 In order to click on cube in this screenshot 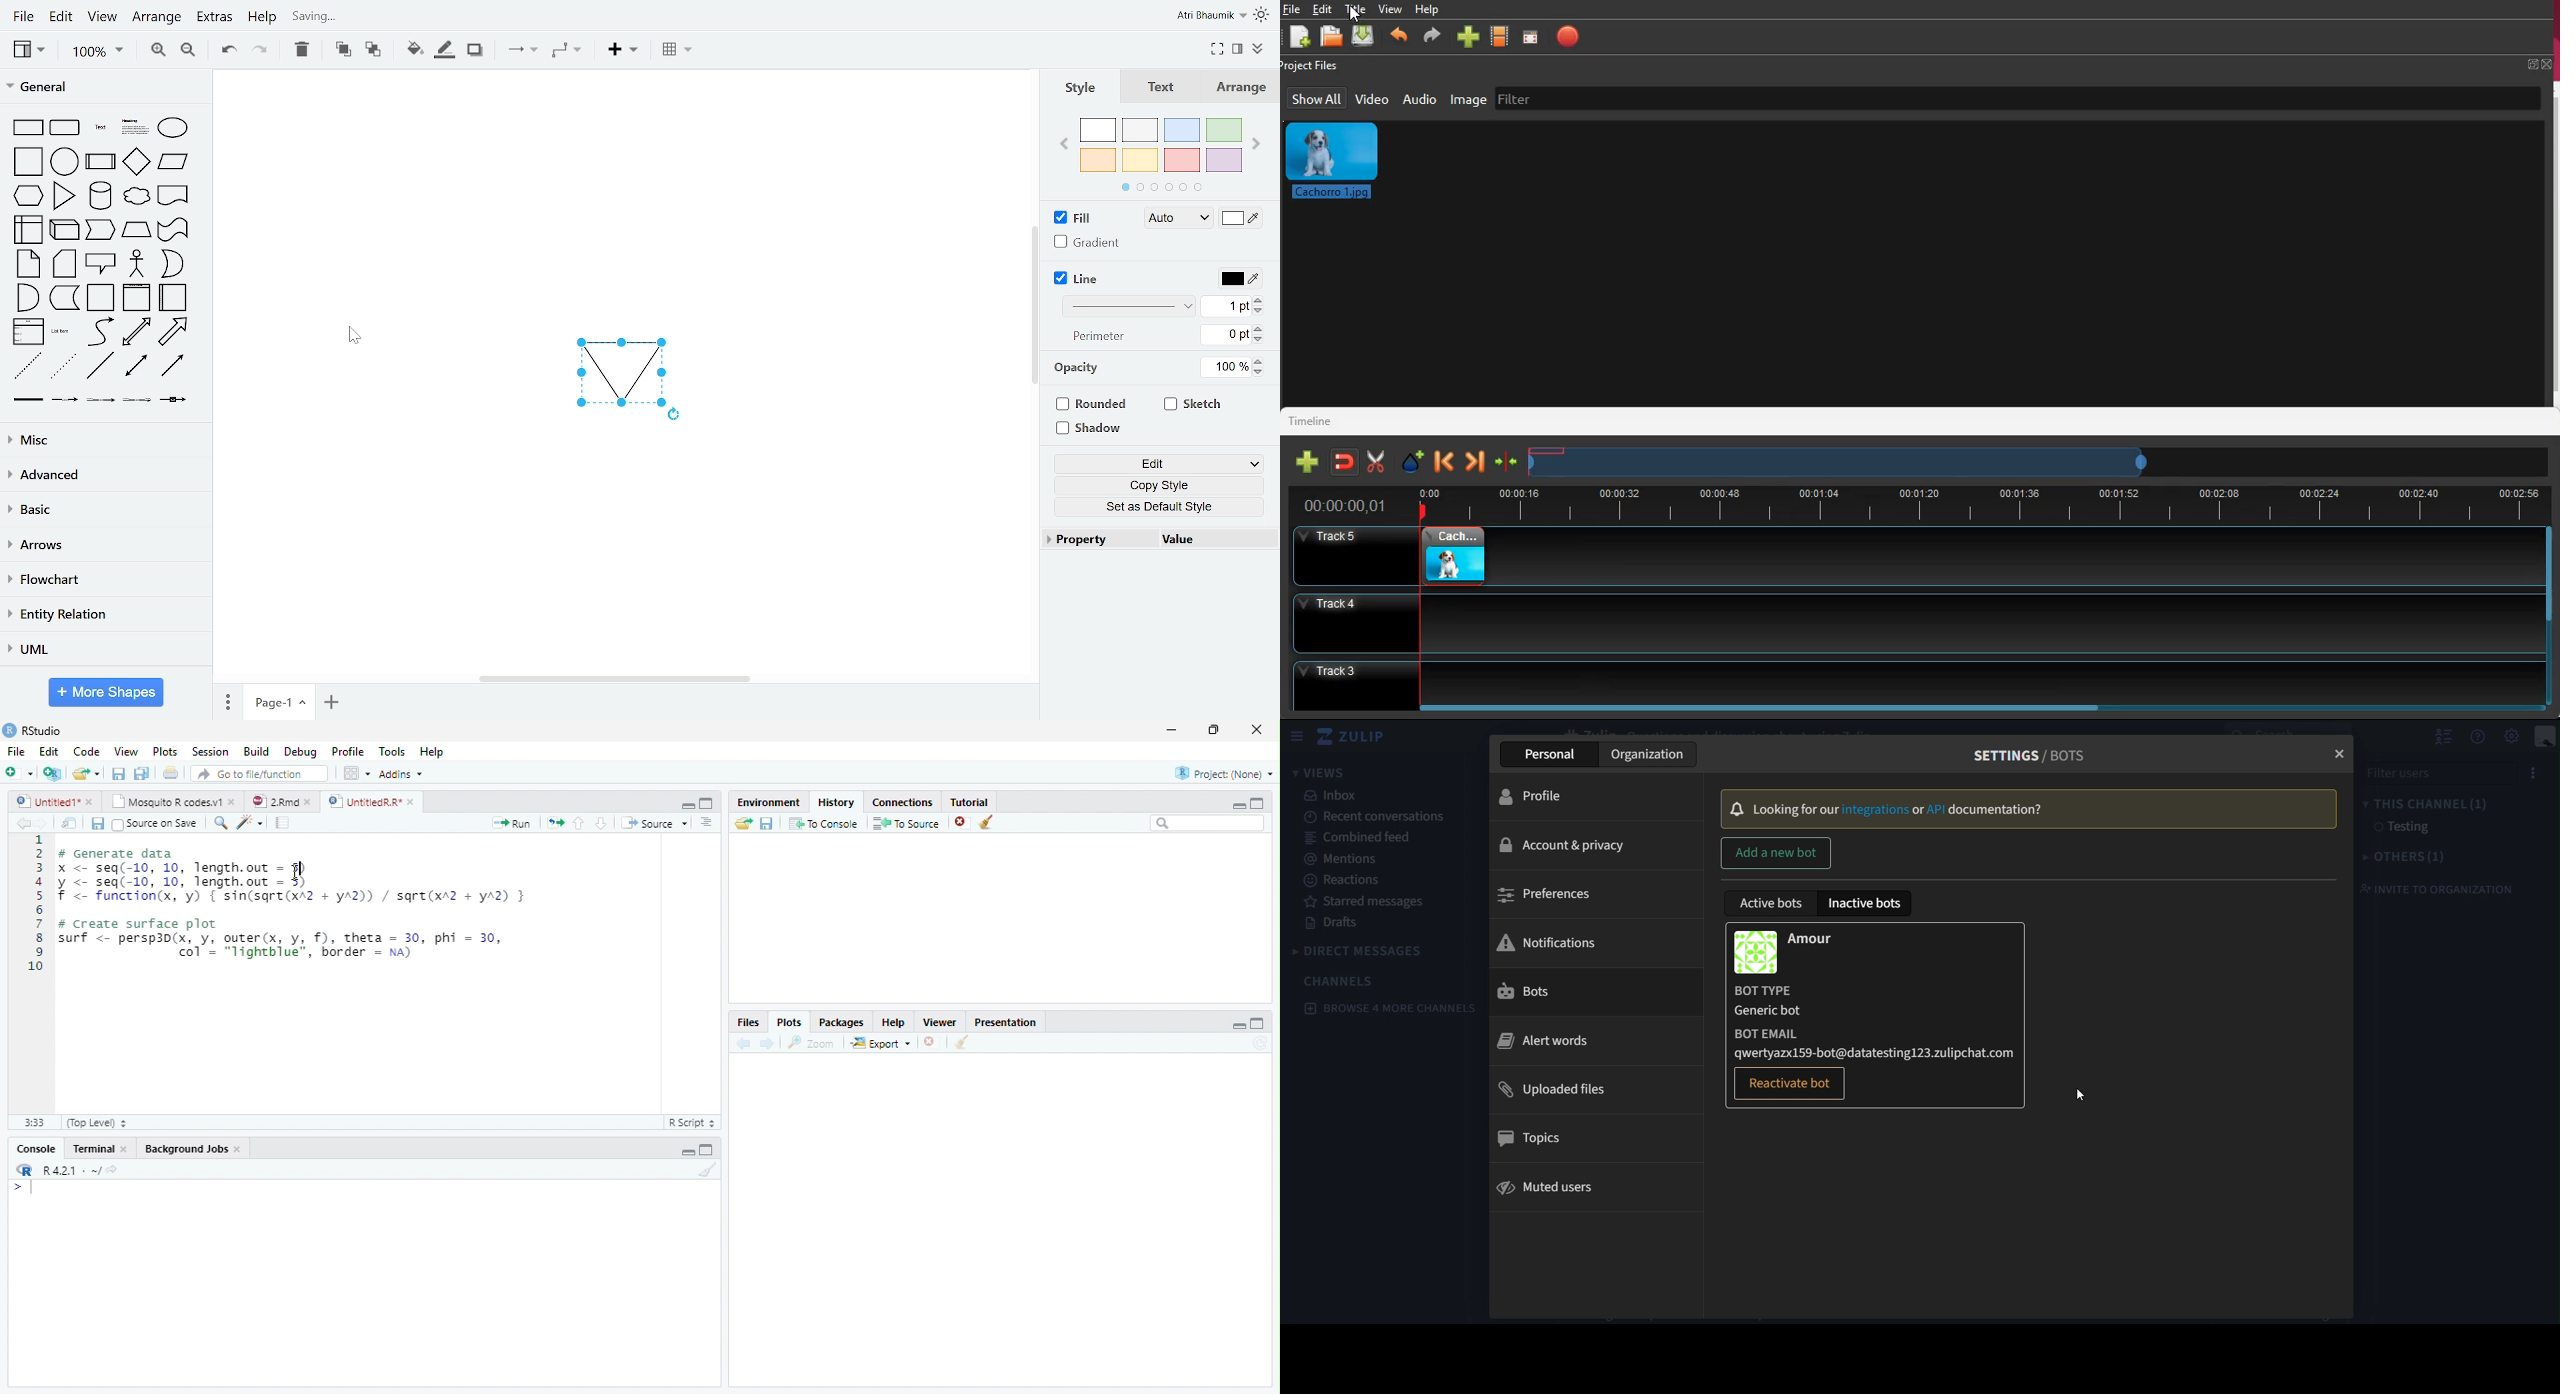, I will do `click(65, 229)`.